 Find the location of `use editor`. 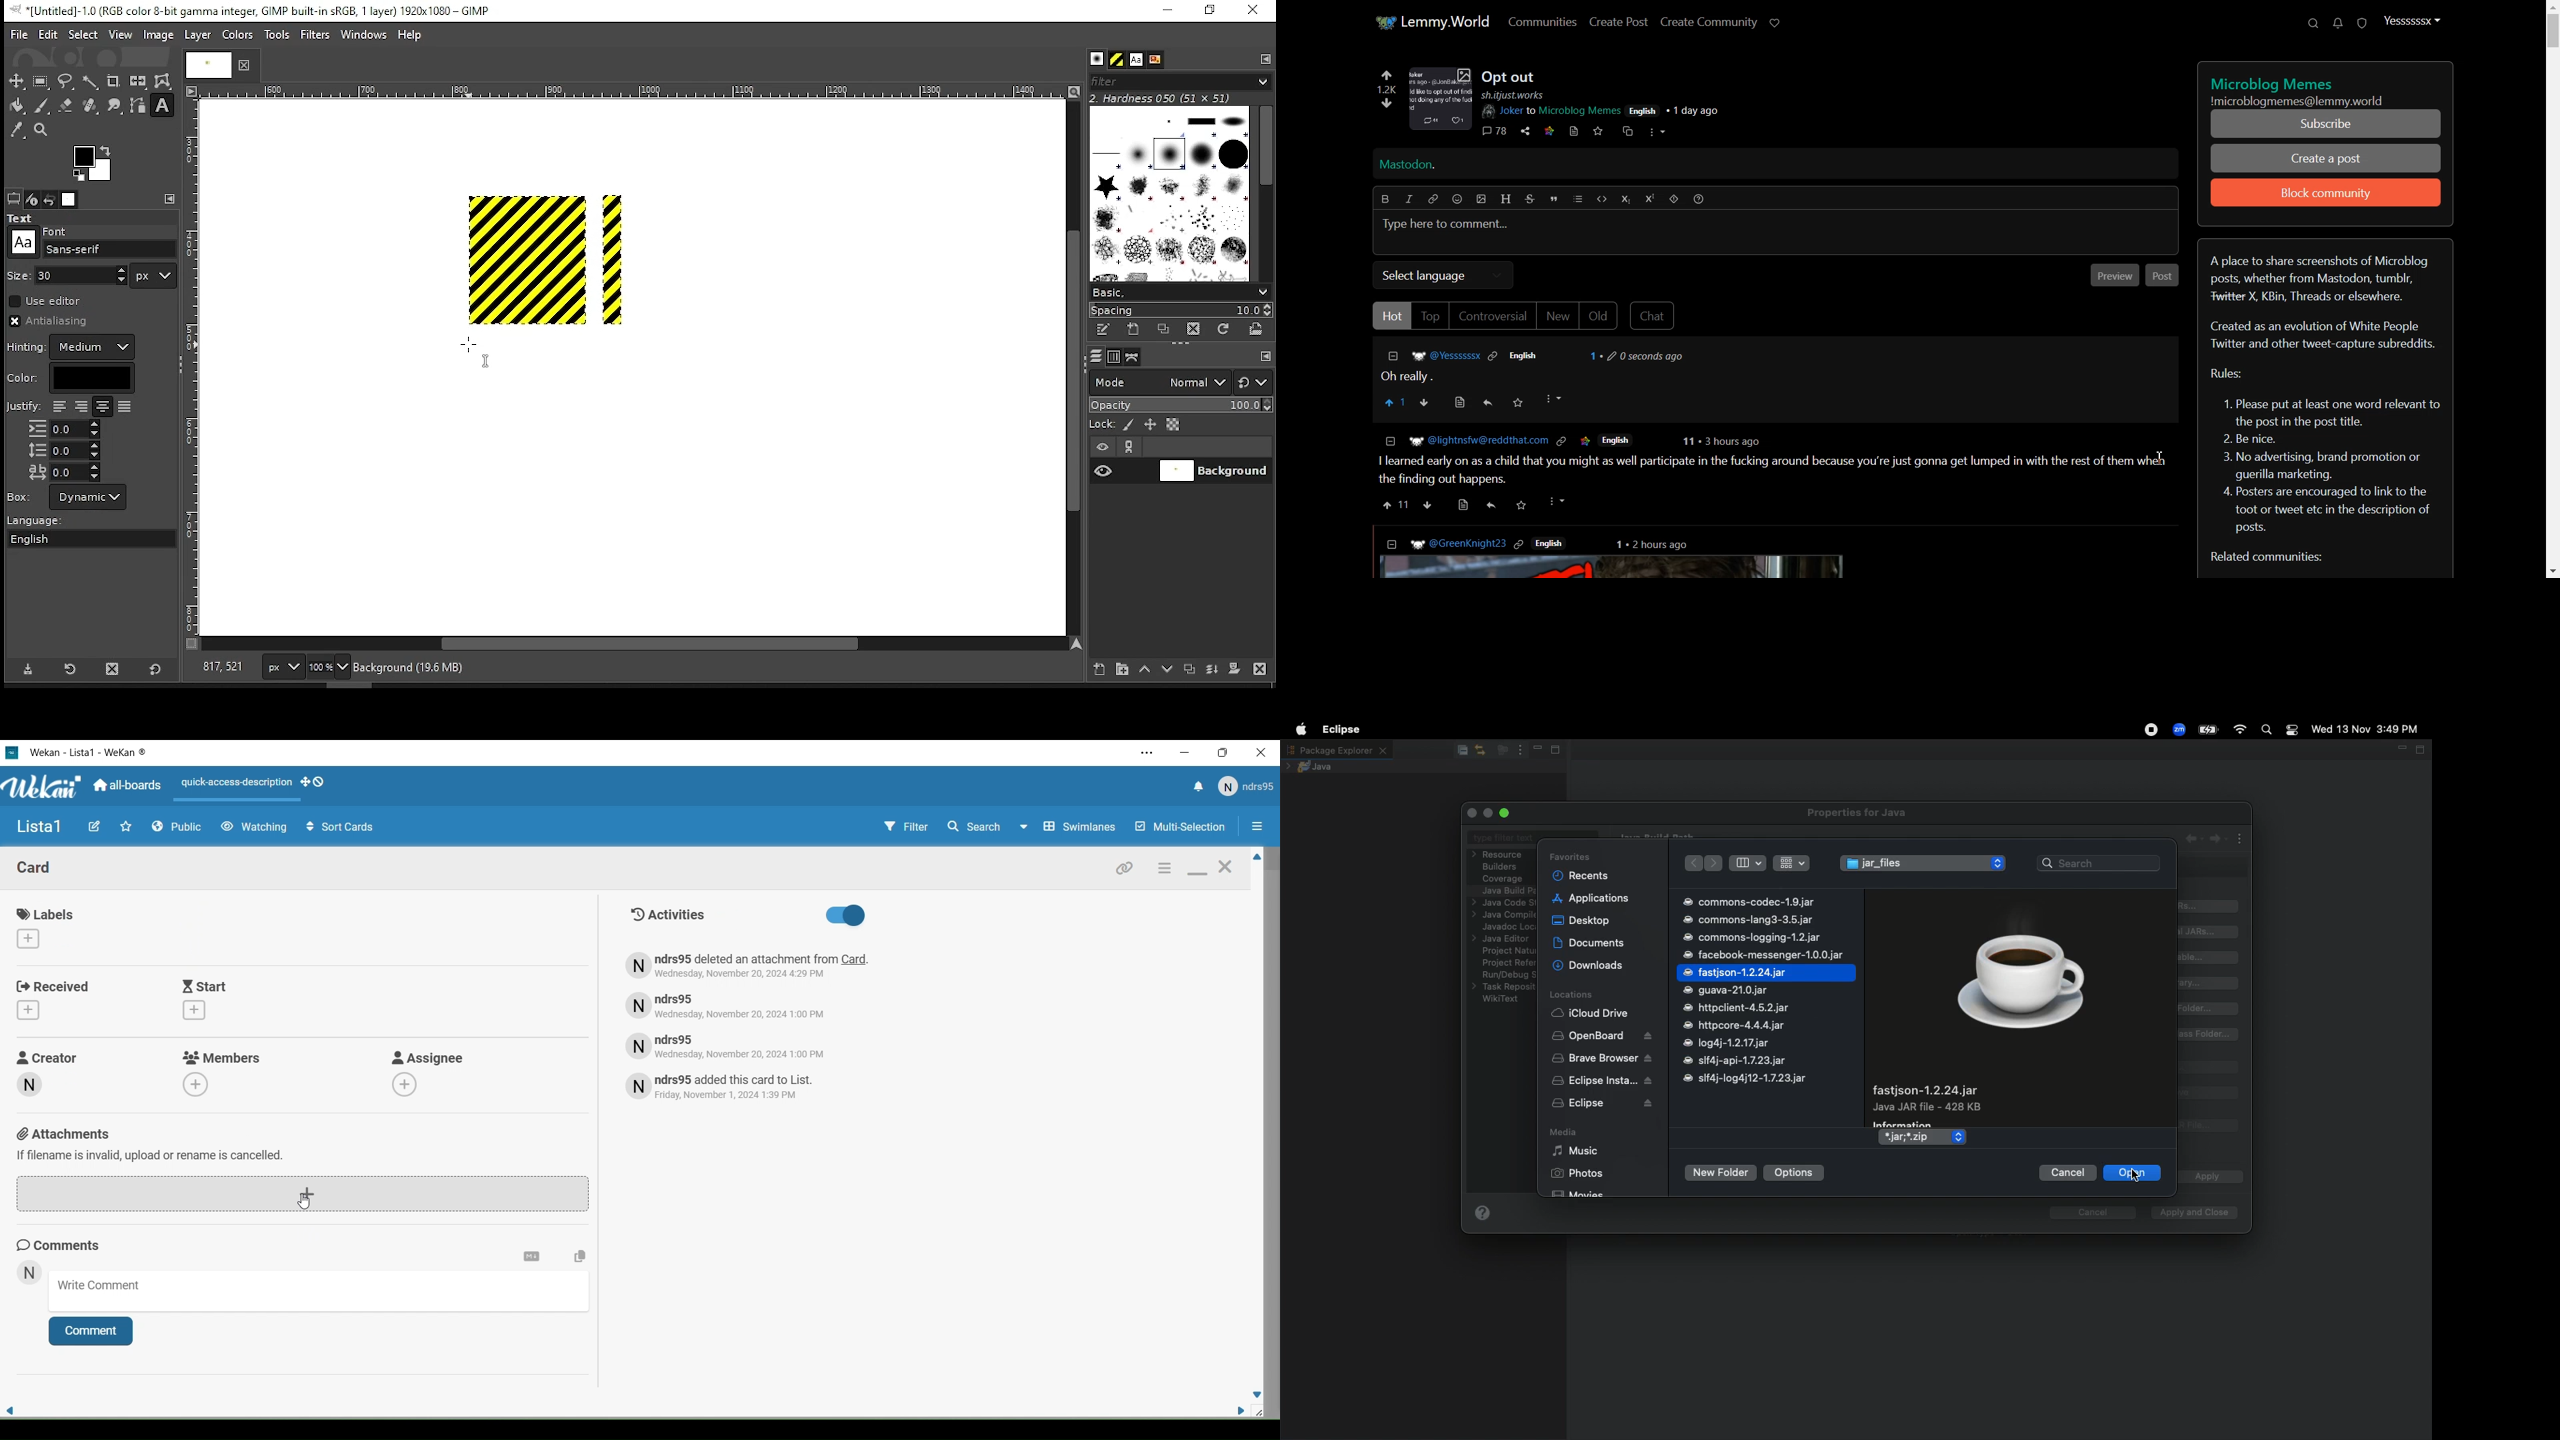

use editor is located at coordinates (47, 301).